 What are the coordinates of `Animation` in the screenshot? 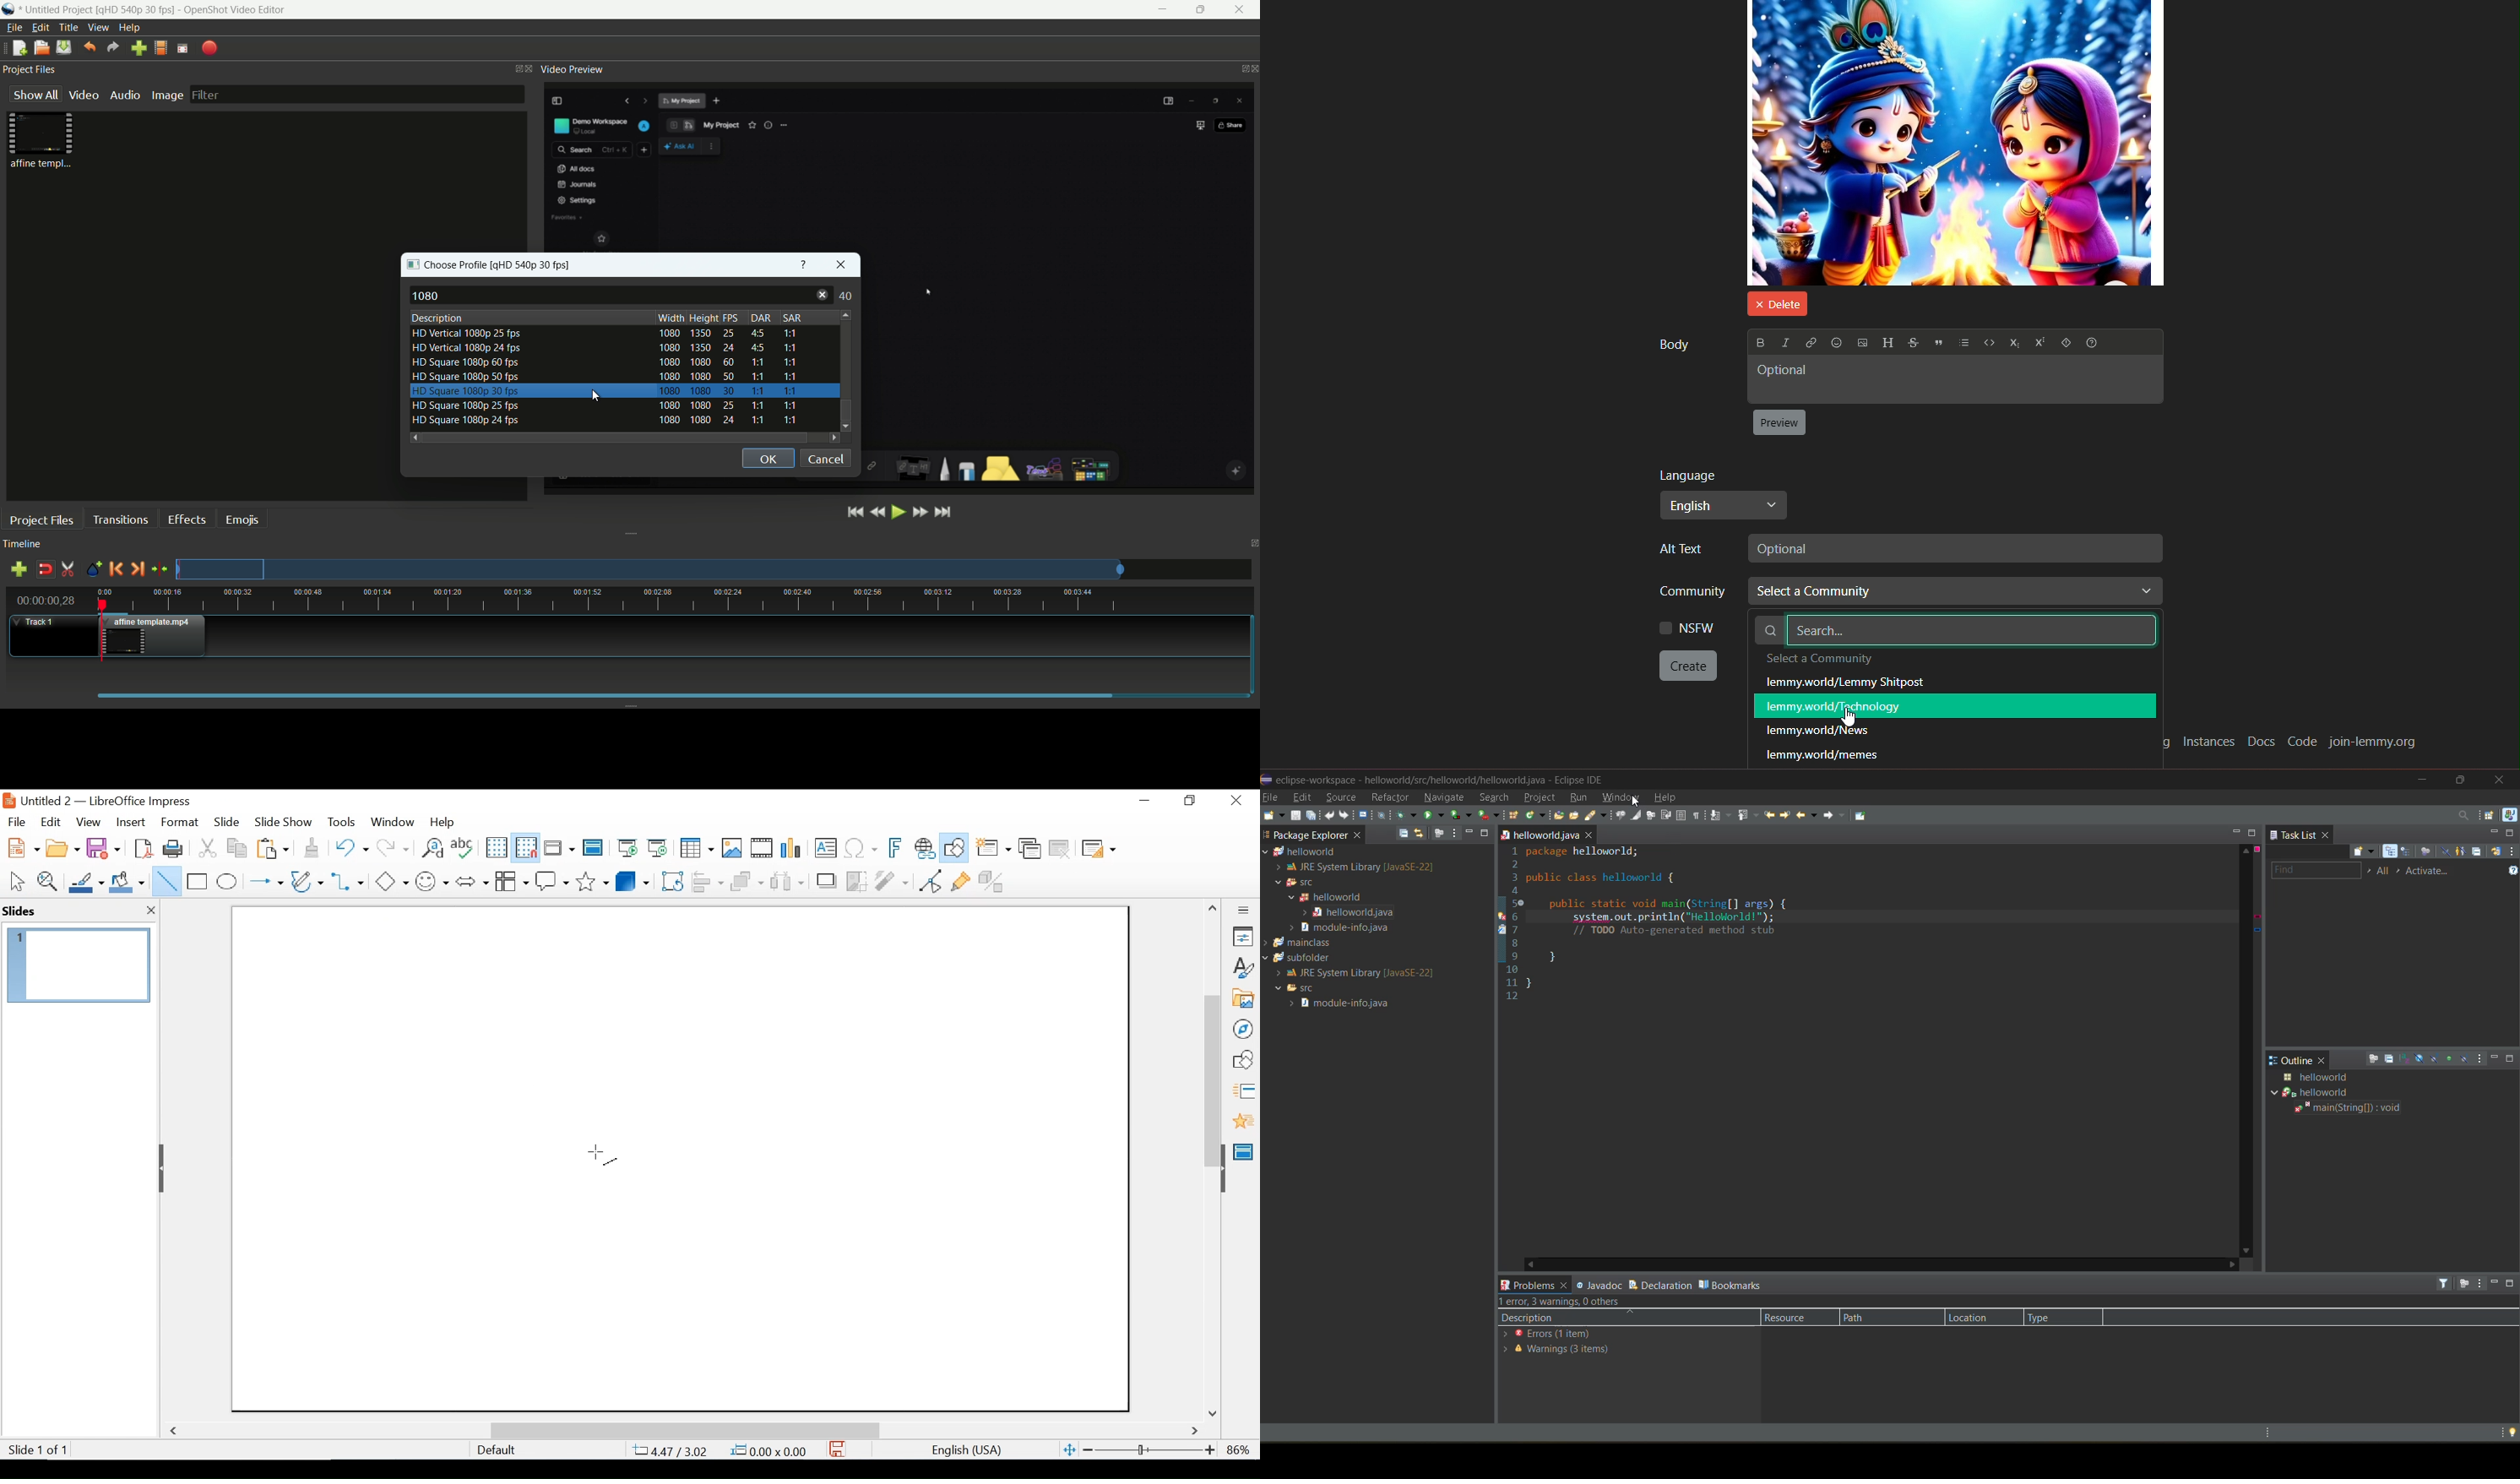 It's located at (1244, 1121).